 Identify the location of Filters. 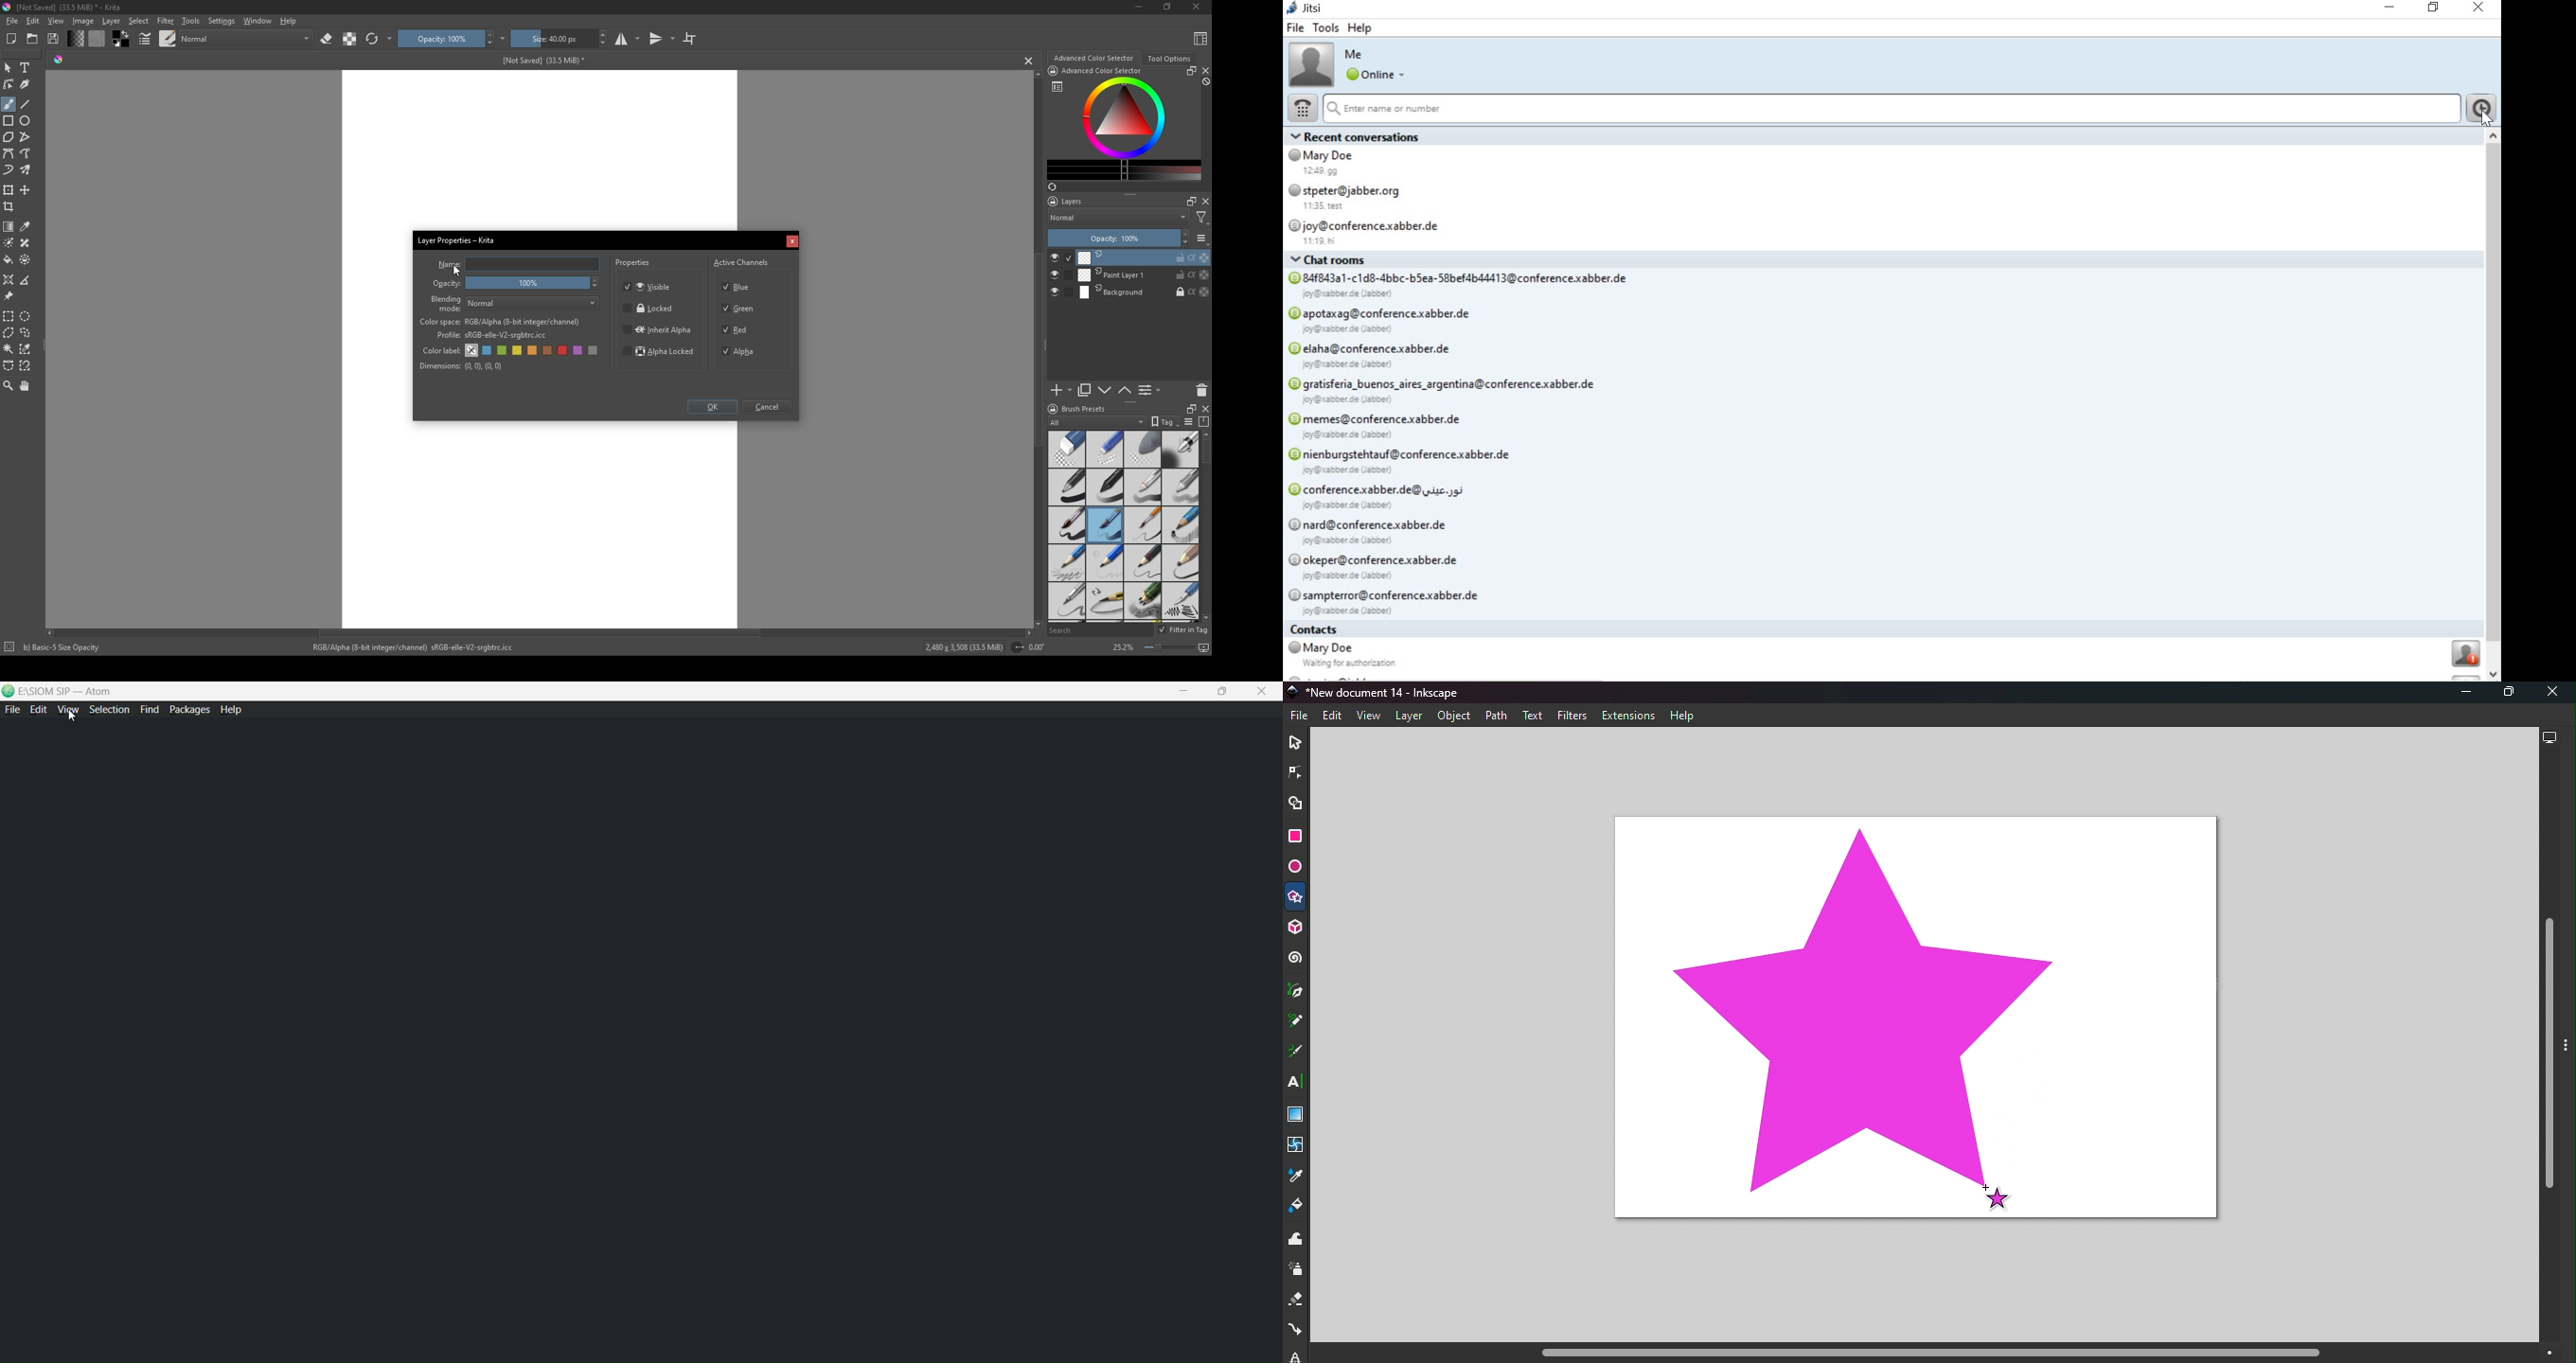
(1572, 716).